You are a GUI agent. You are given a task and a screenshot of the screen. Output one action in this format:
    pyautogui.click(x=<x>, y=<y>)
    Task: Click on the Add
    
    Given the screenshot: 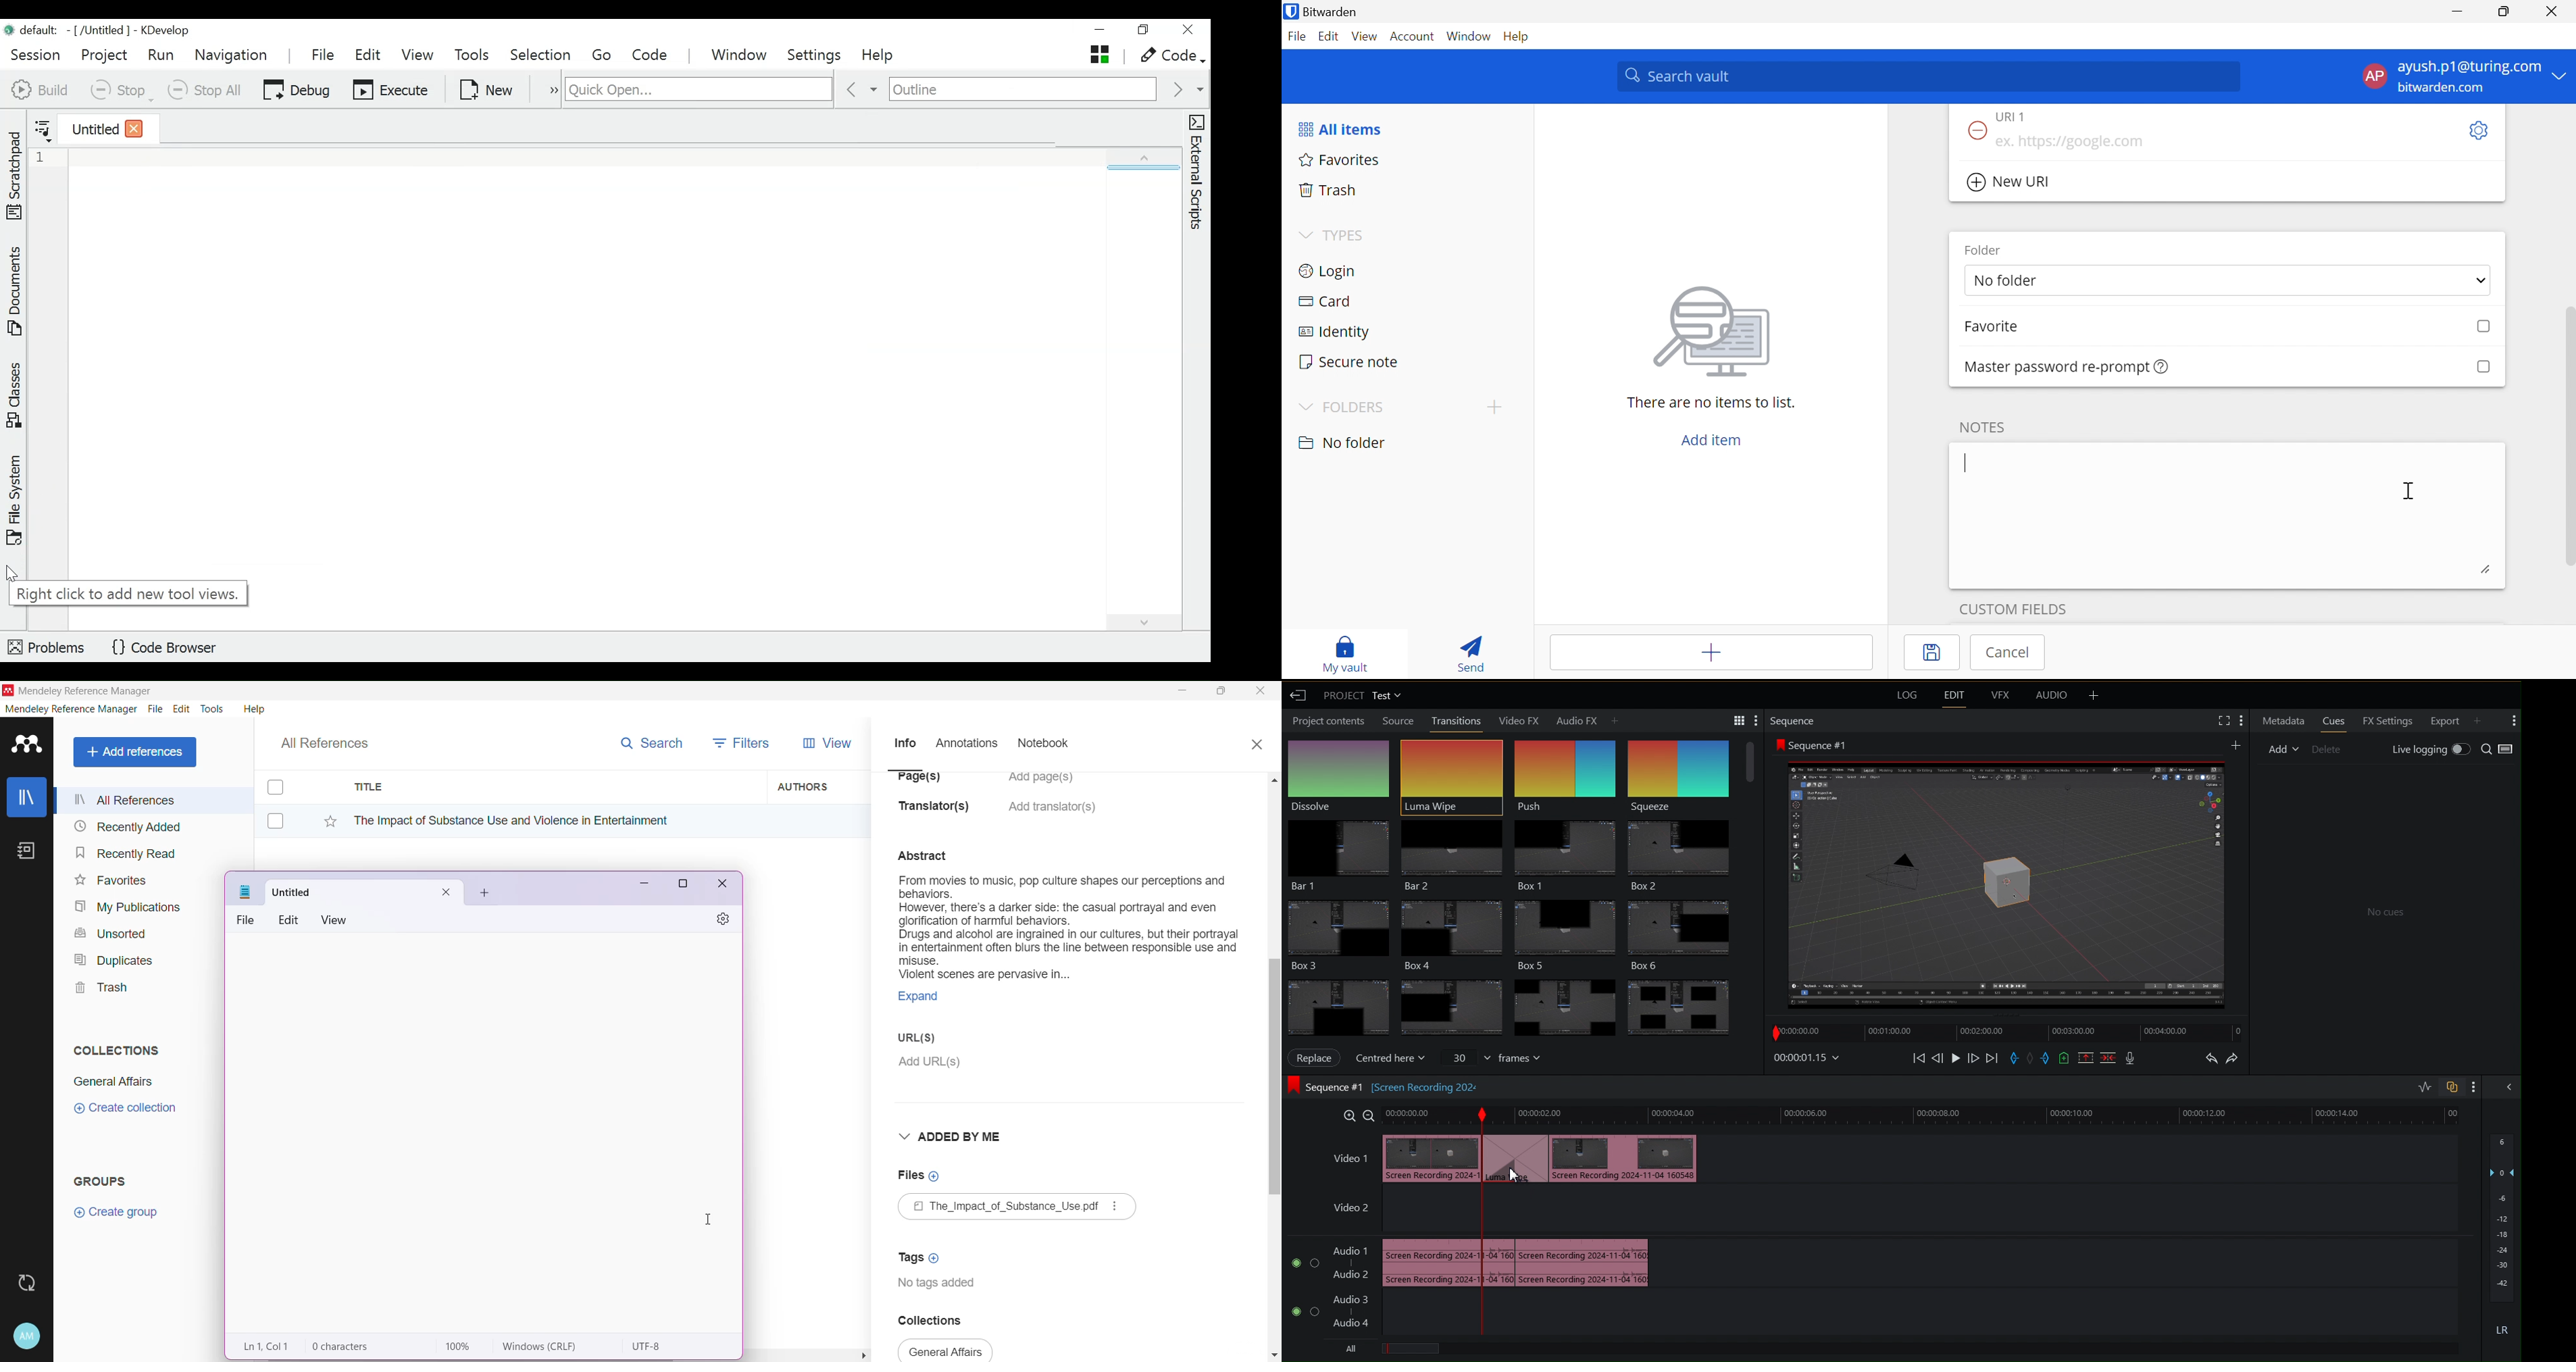 What is the action you would take?
    pyautogui.click(x=2483, y=719)
    